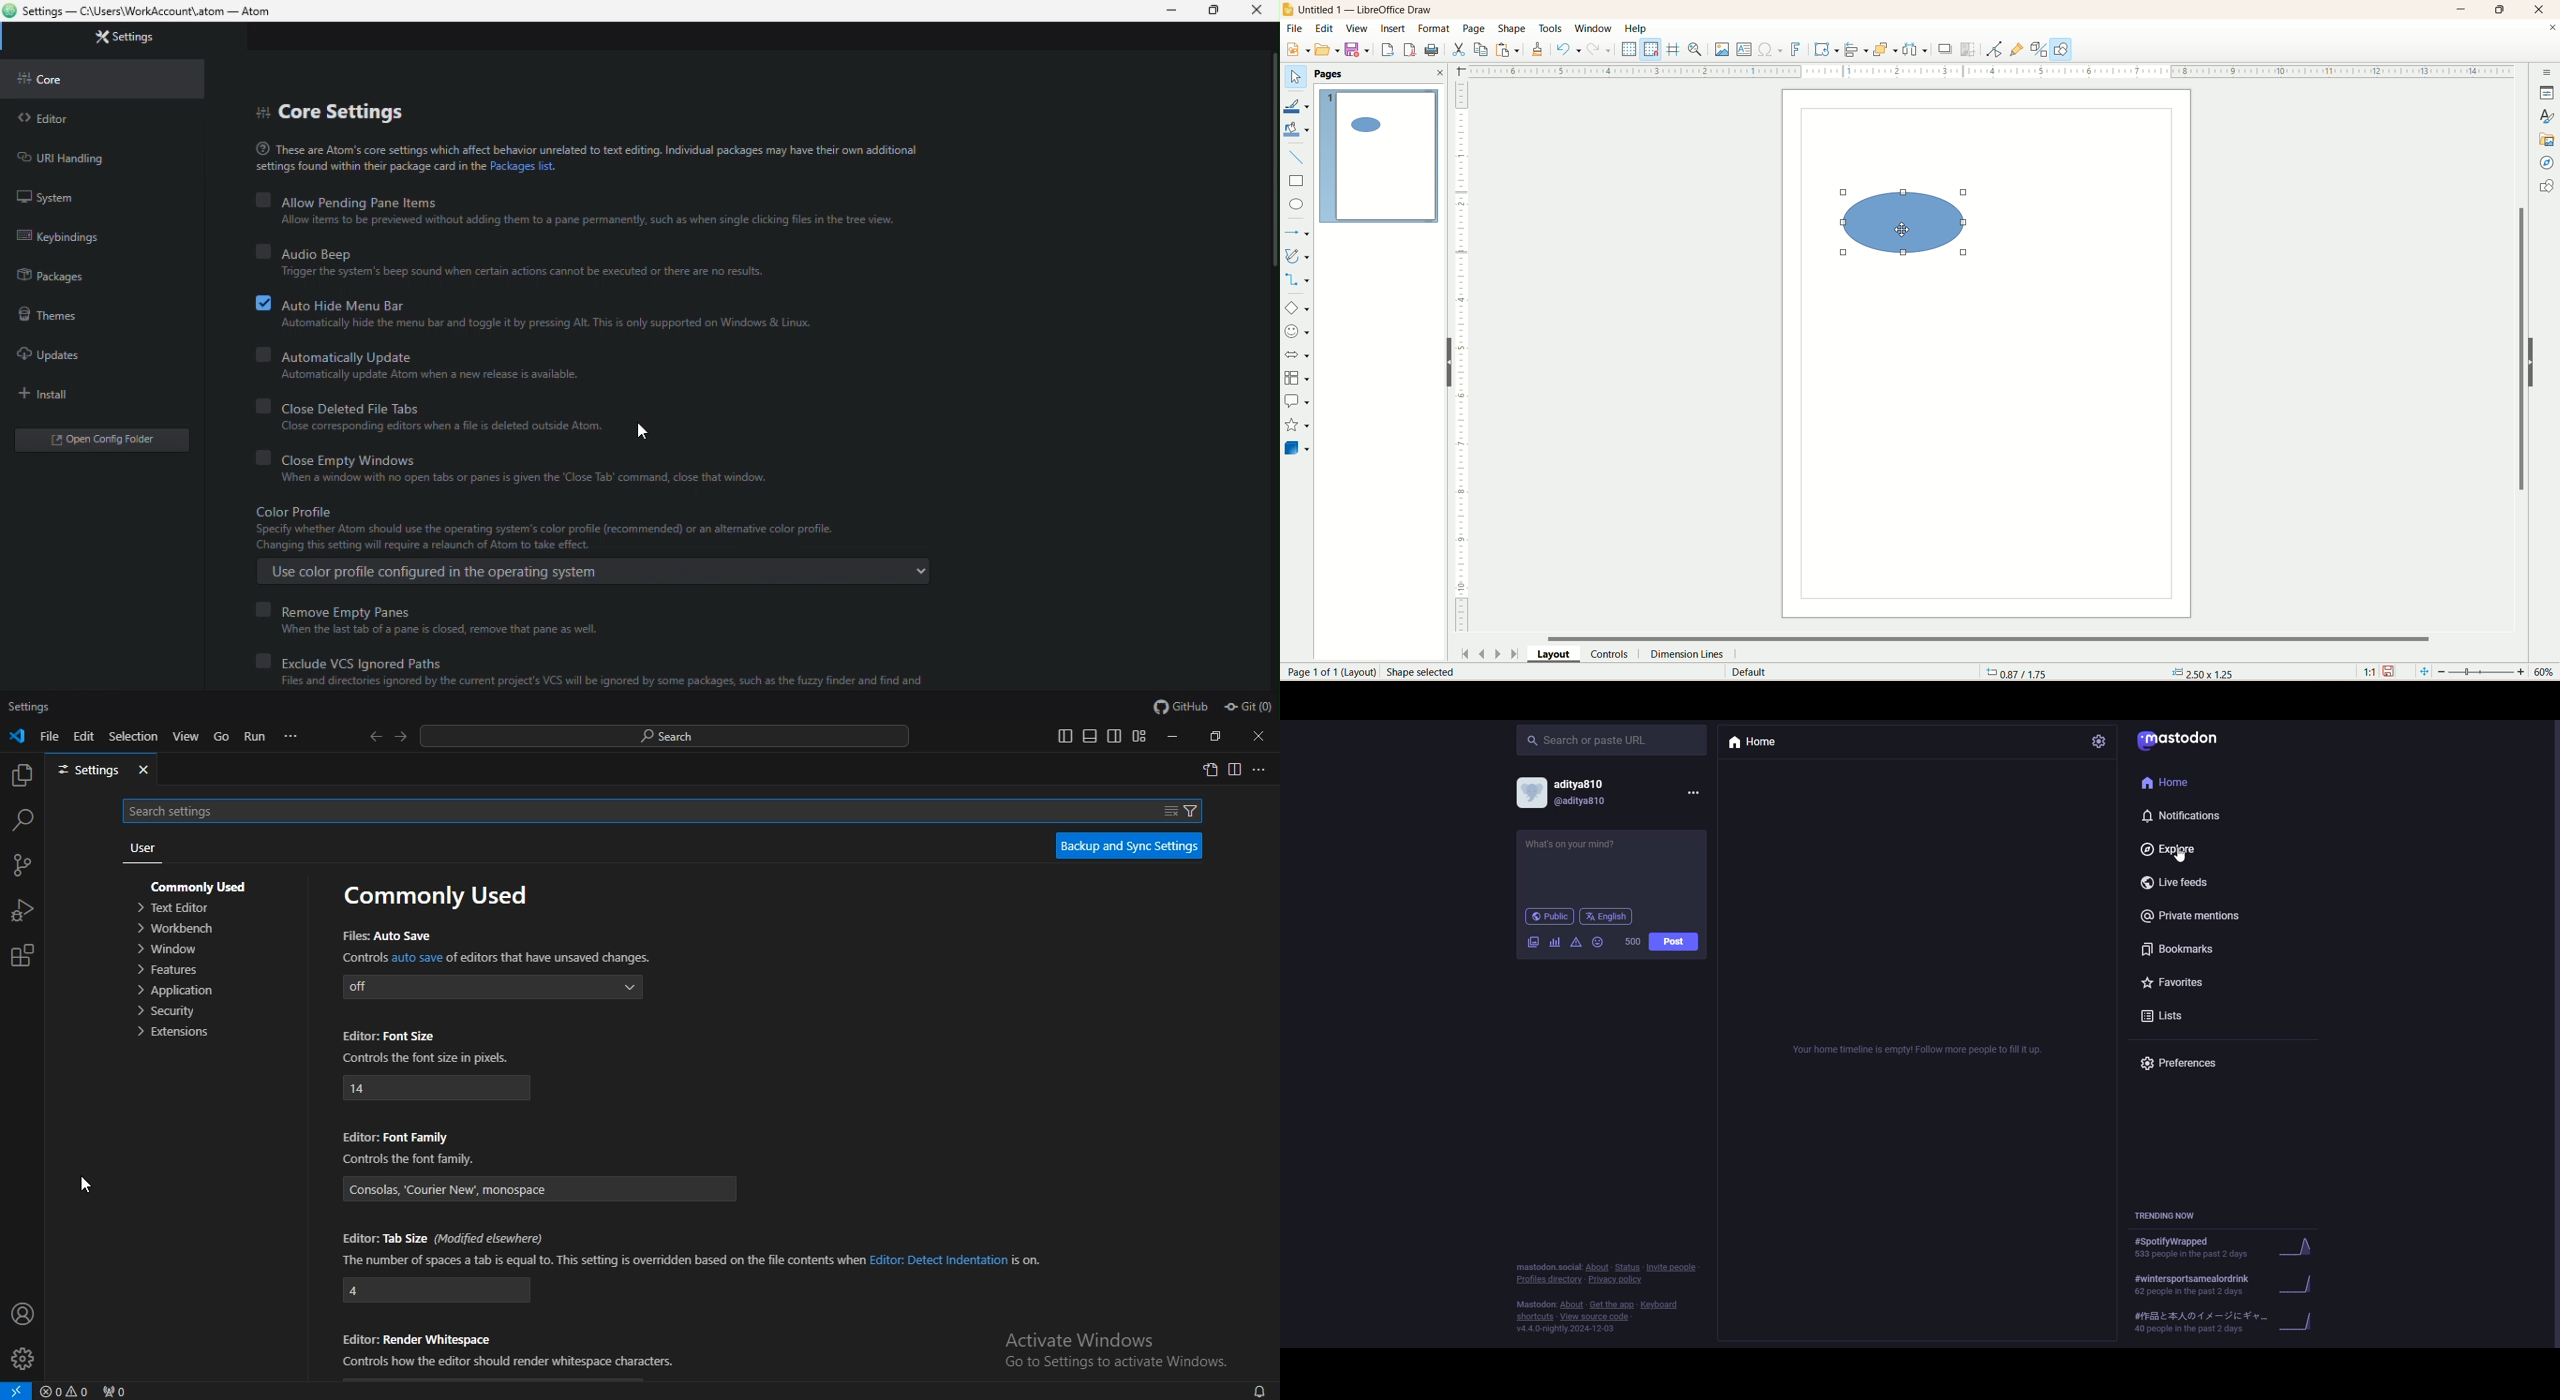 This screenshot has width=2576, height=1400. What do you see at coordinates (2022, 673) in the screenshot?
I see `coordinates` at bounding box center [2022, 673].